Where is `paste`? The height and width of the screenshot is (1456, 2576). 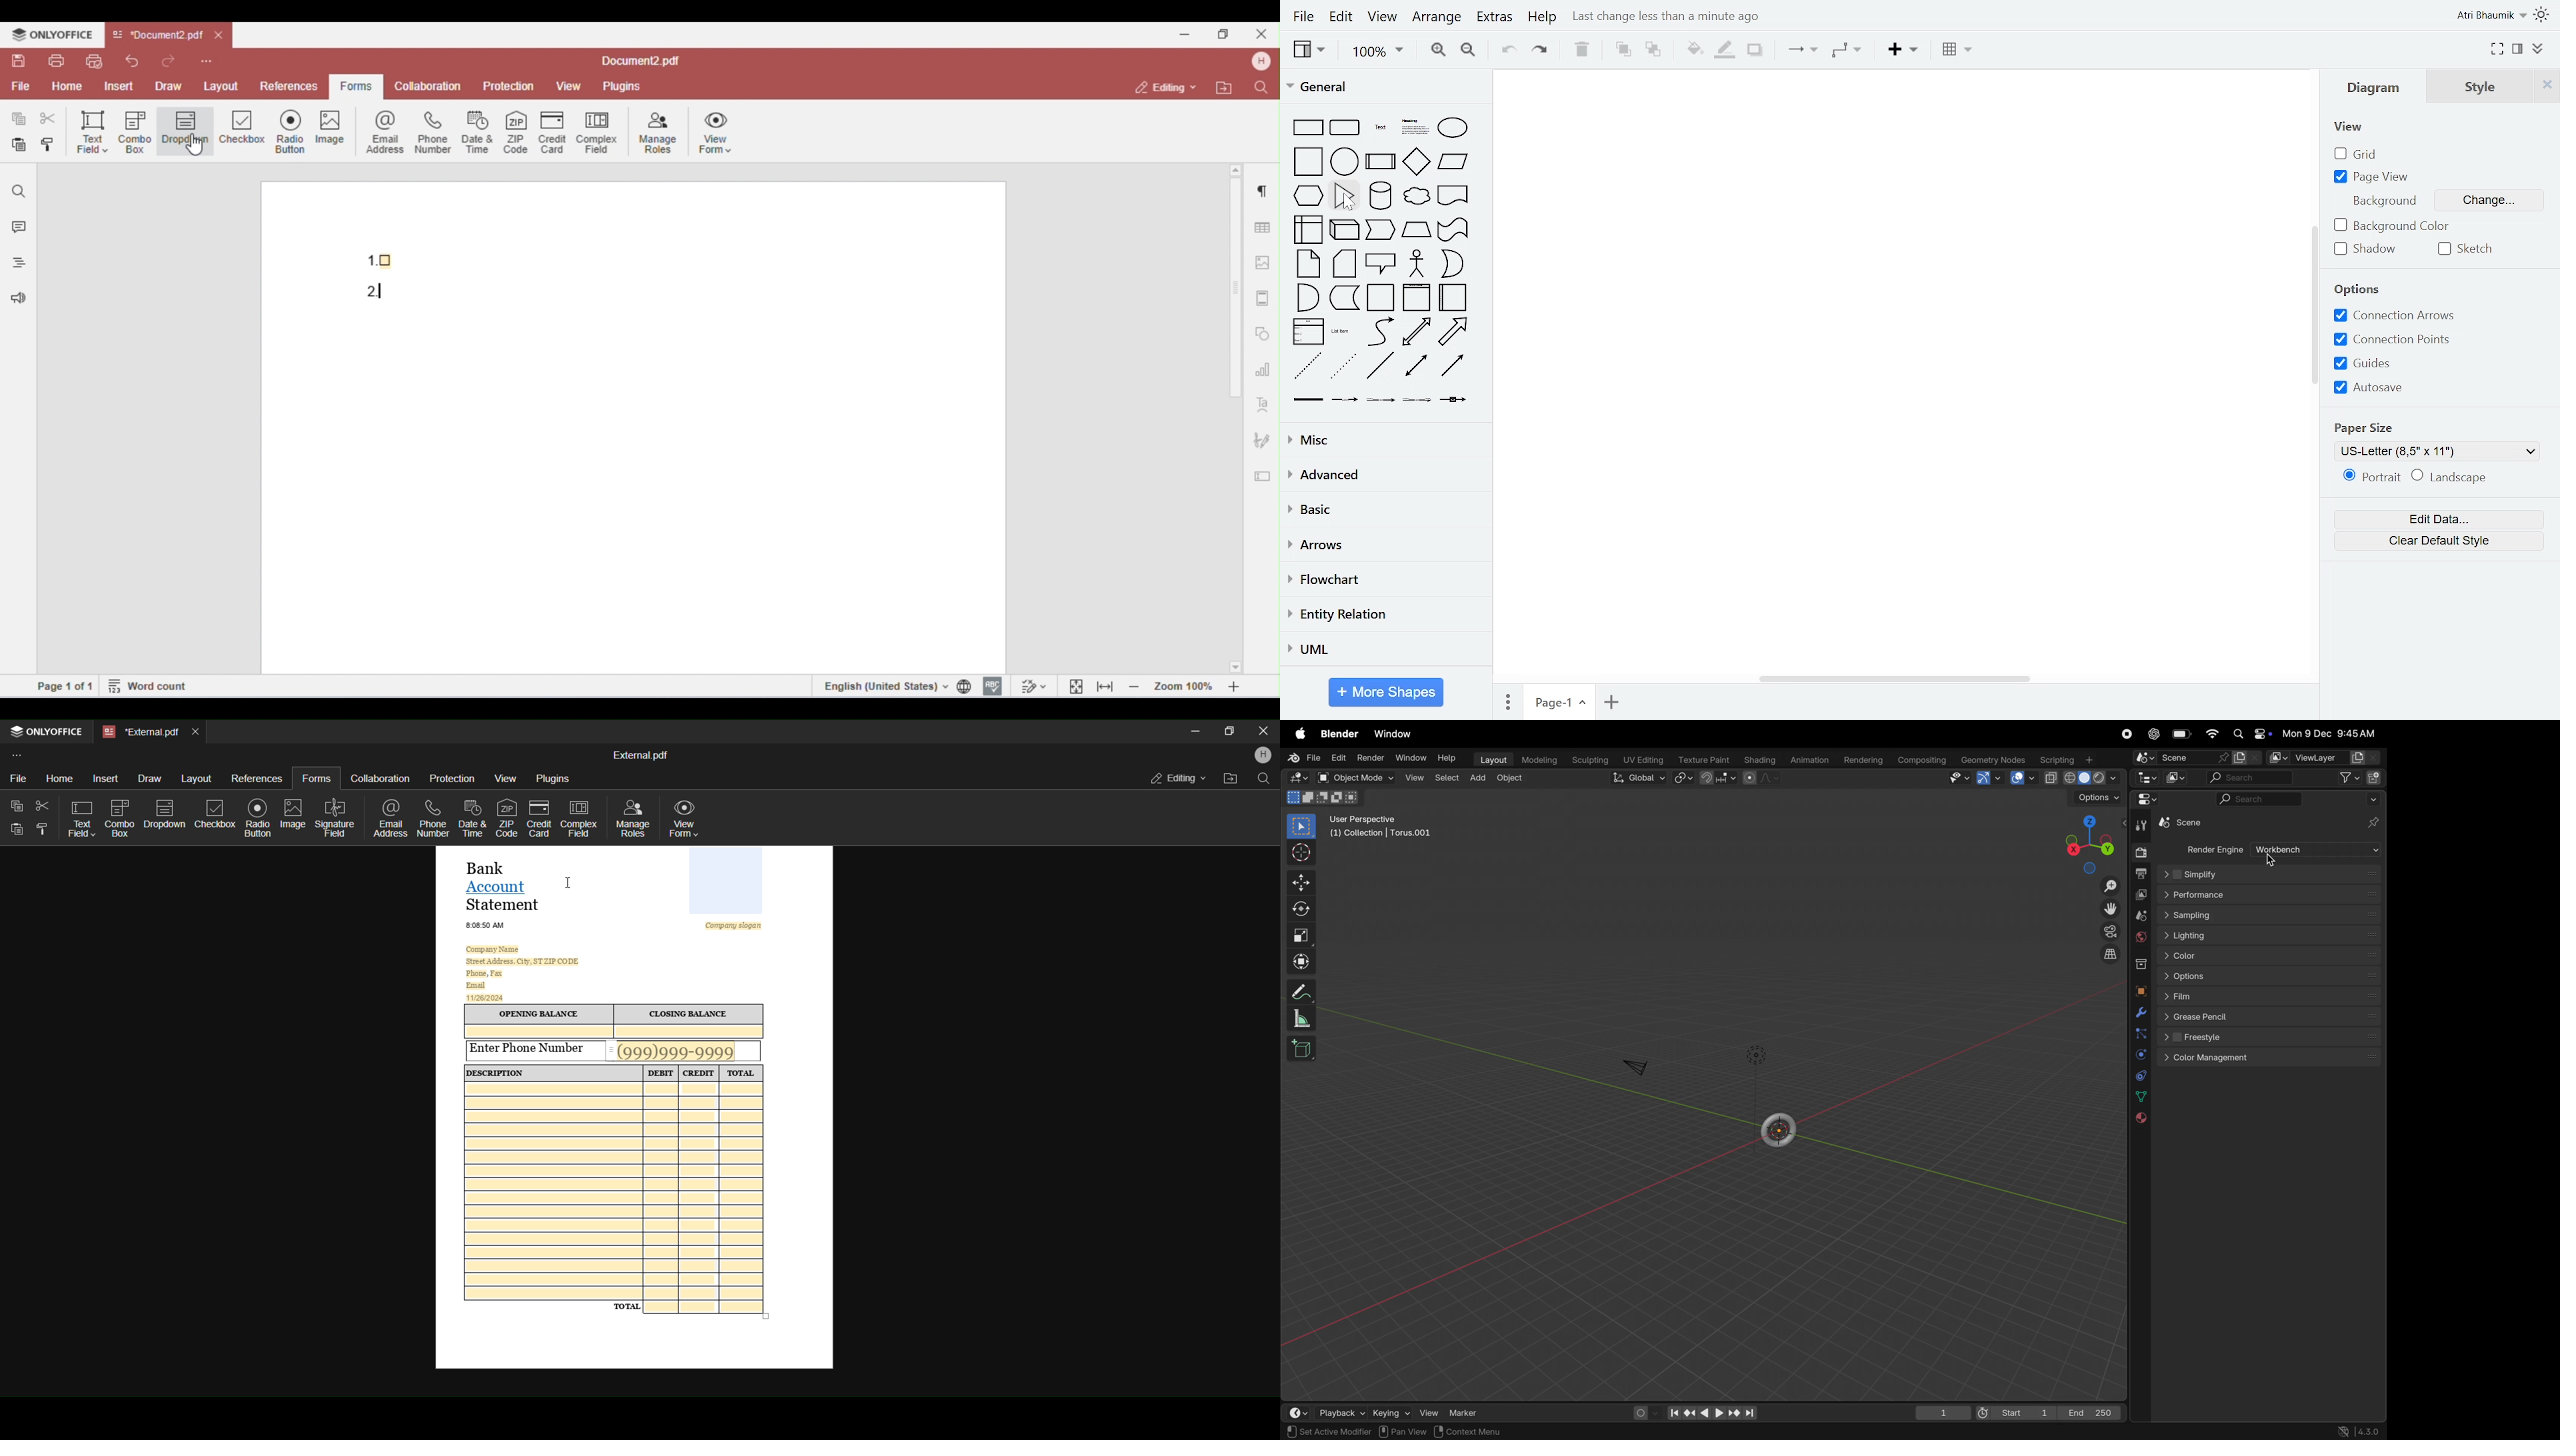 paste is located at coordinates (17, 833).